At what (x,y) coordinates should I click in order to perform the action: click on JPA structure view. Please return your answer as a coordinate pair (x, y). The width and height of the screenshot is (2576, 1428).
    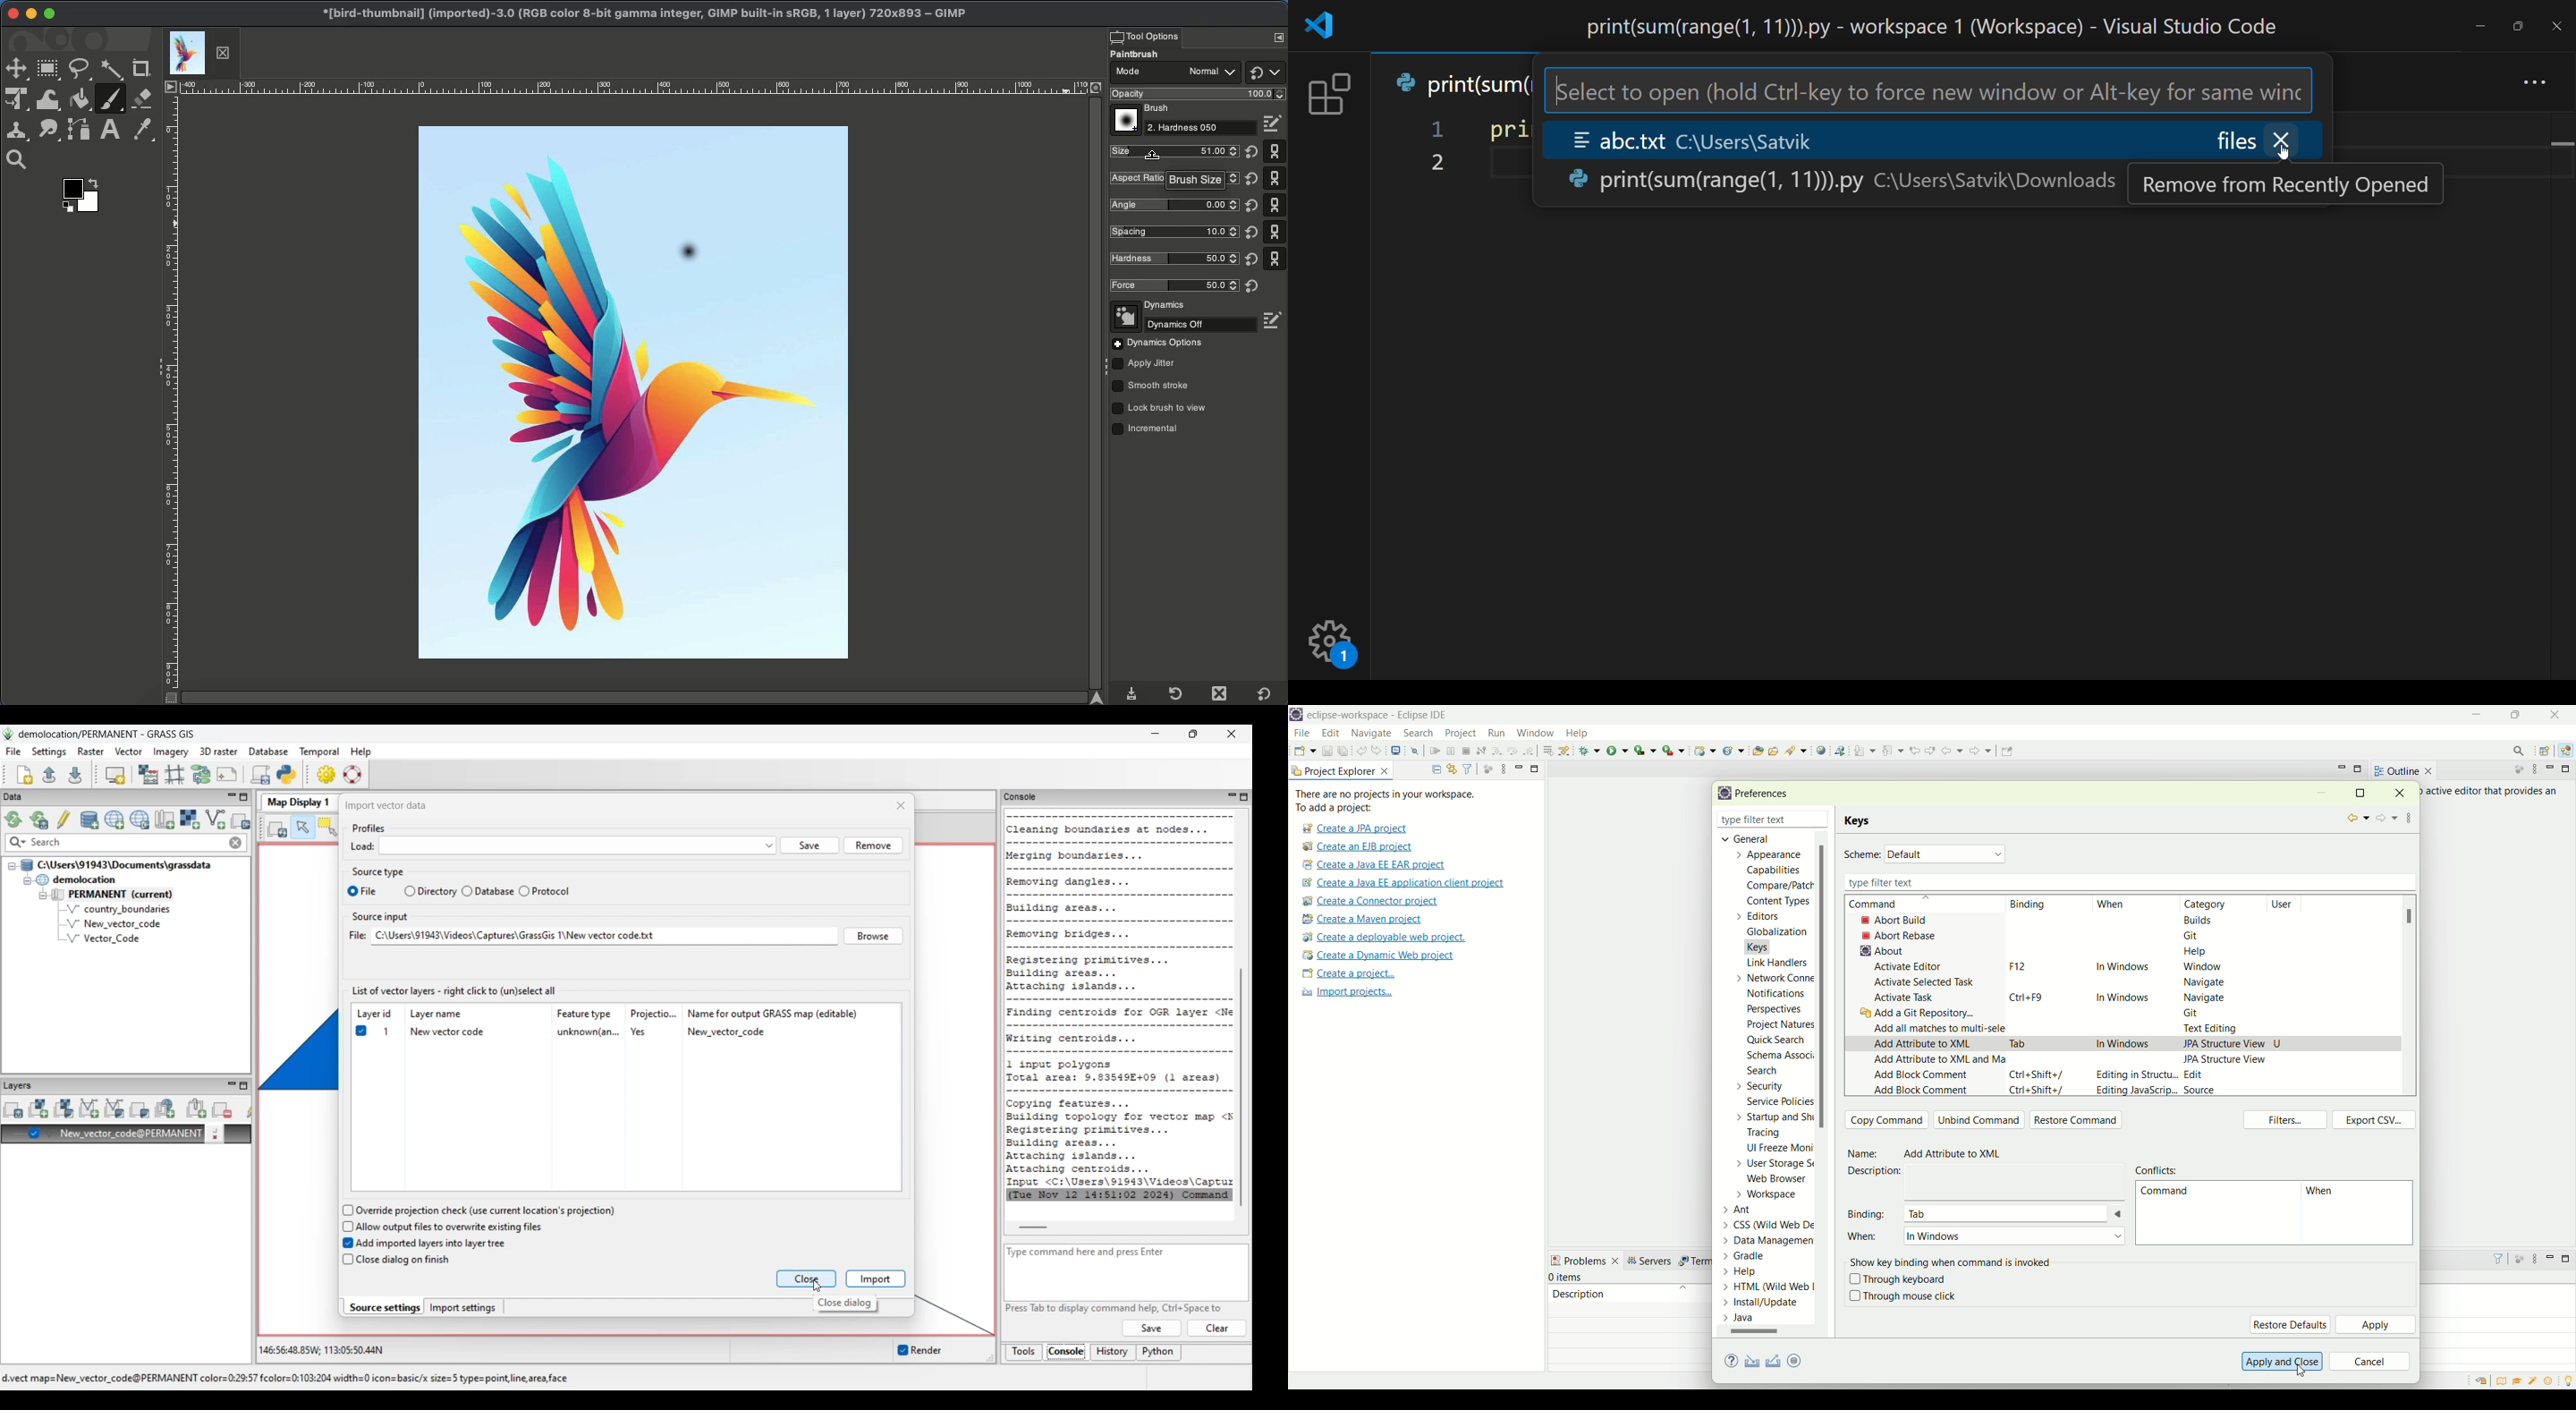
    Looking at the image, I should click on (2227, 1059).